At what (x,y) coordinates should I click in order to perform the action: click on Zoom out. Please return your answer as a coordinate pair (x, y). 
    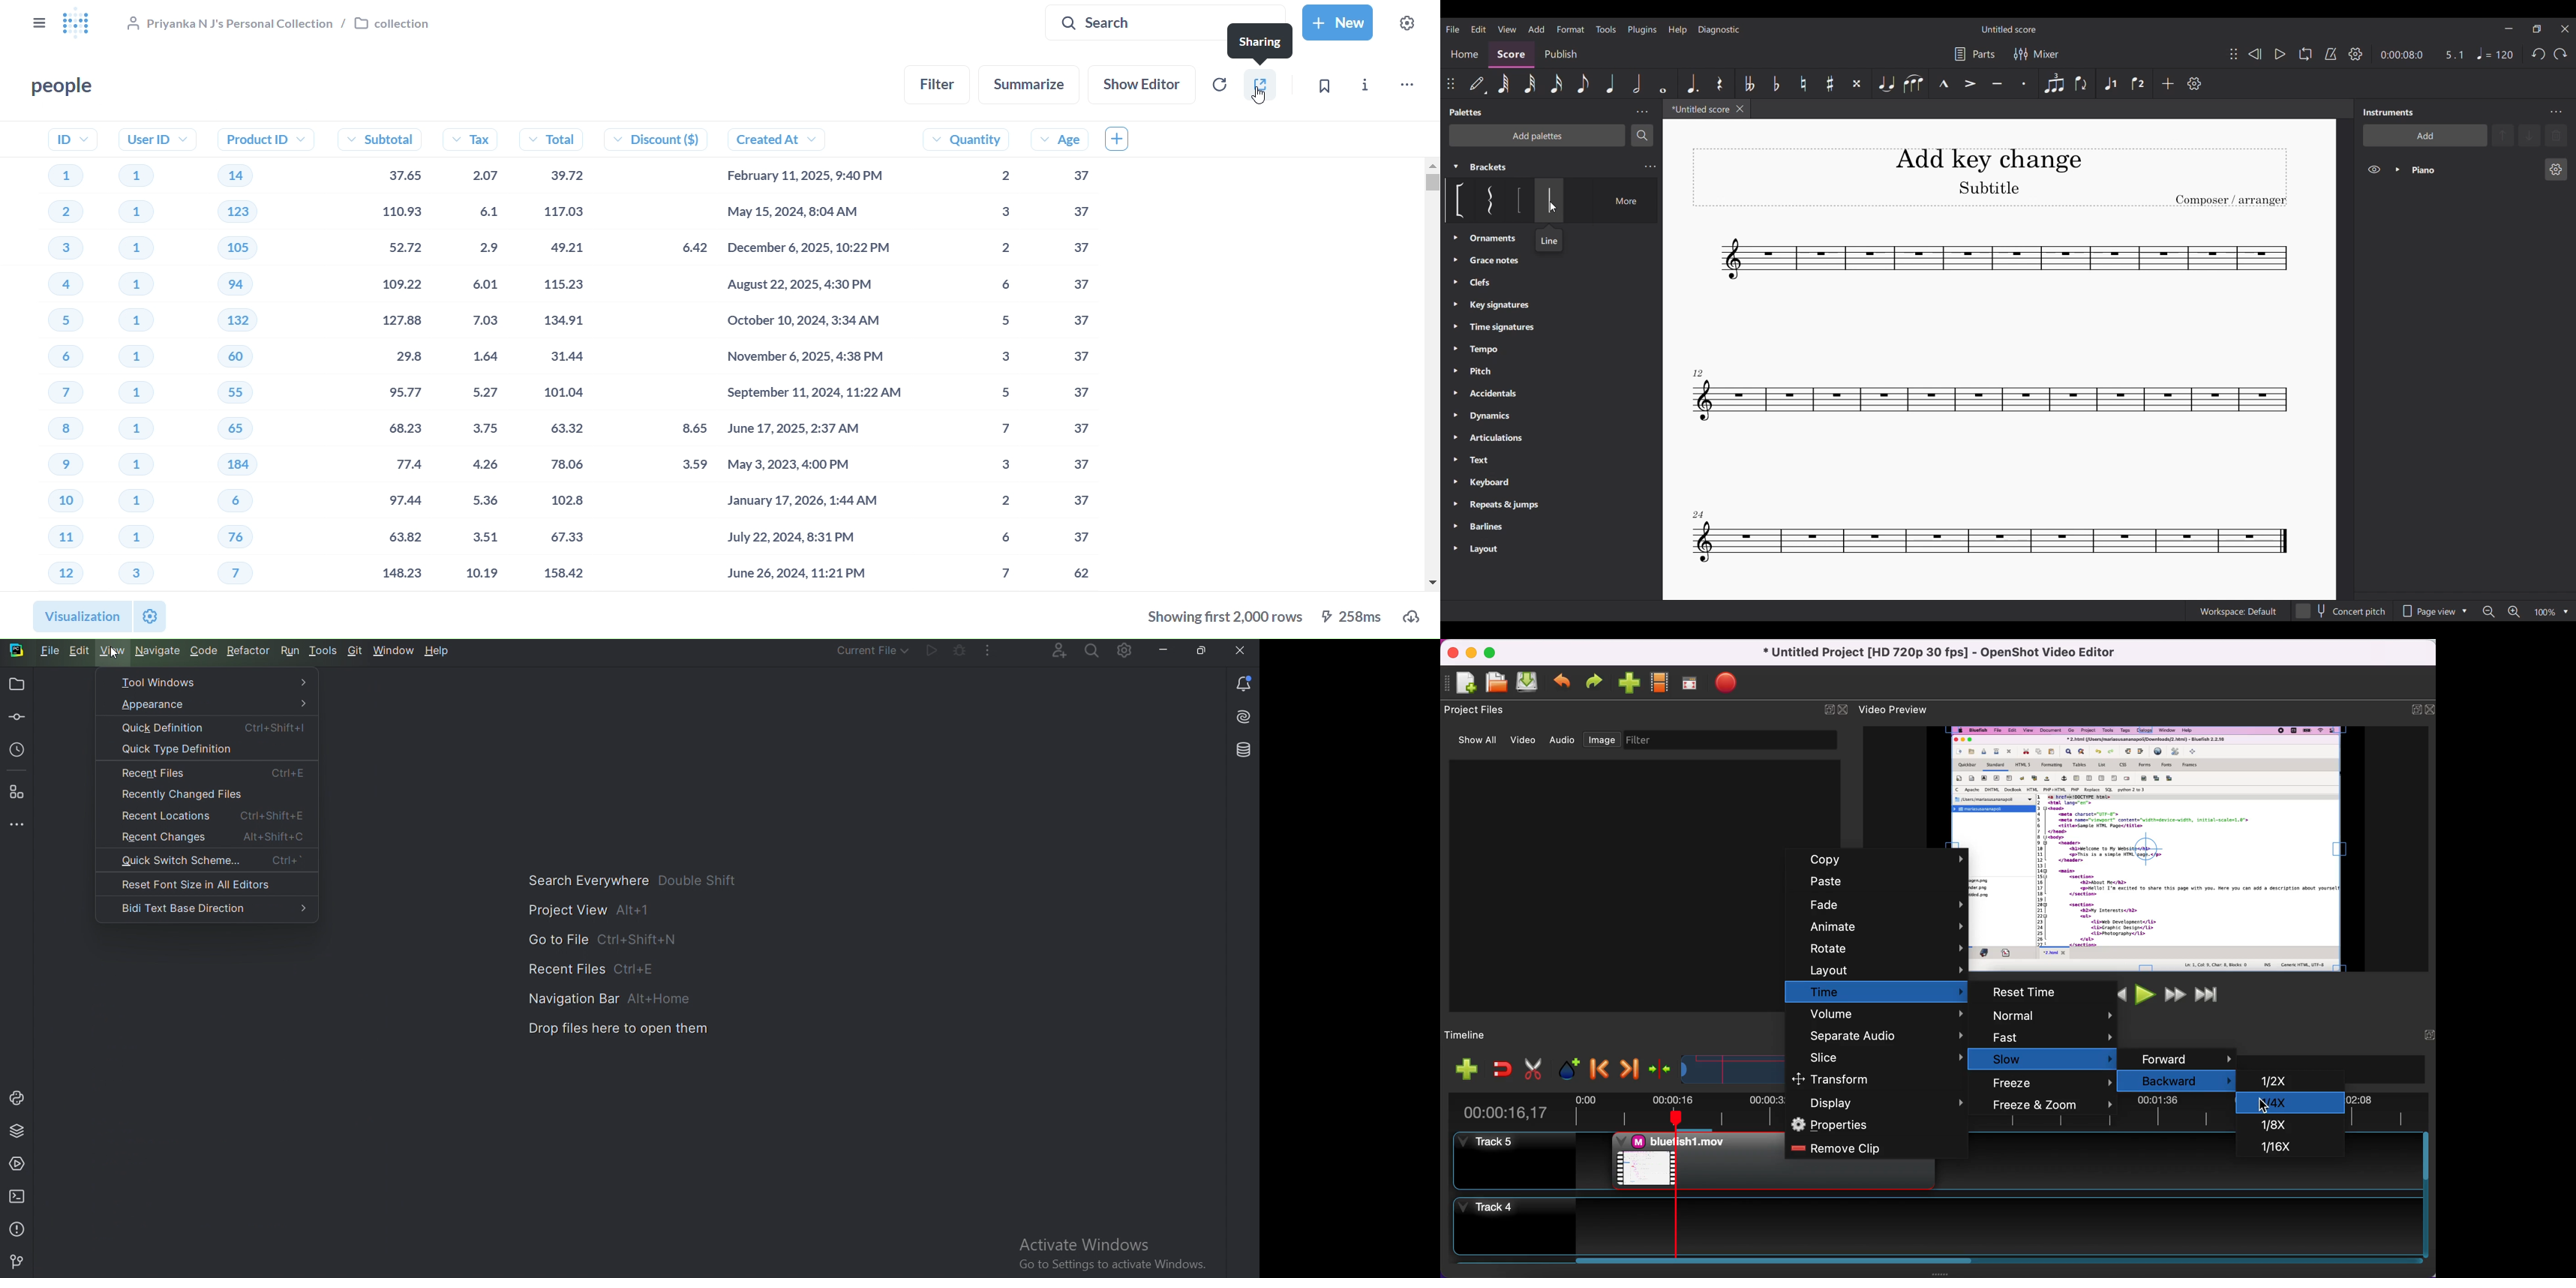
    Looking at the image, I should click on (2488, 612).